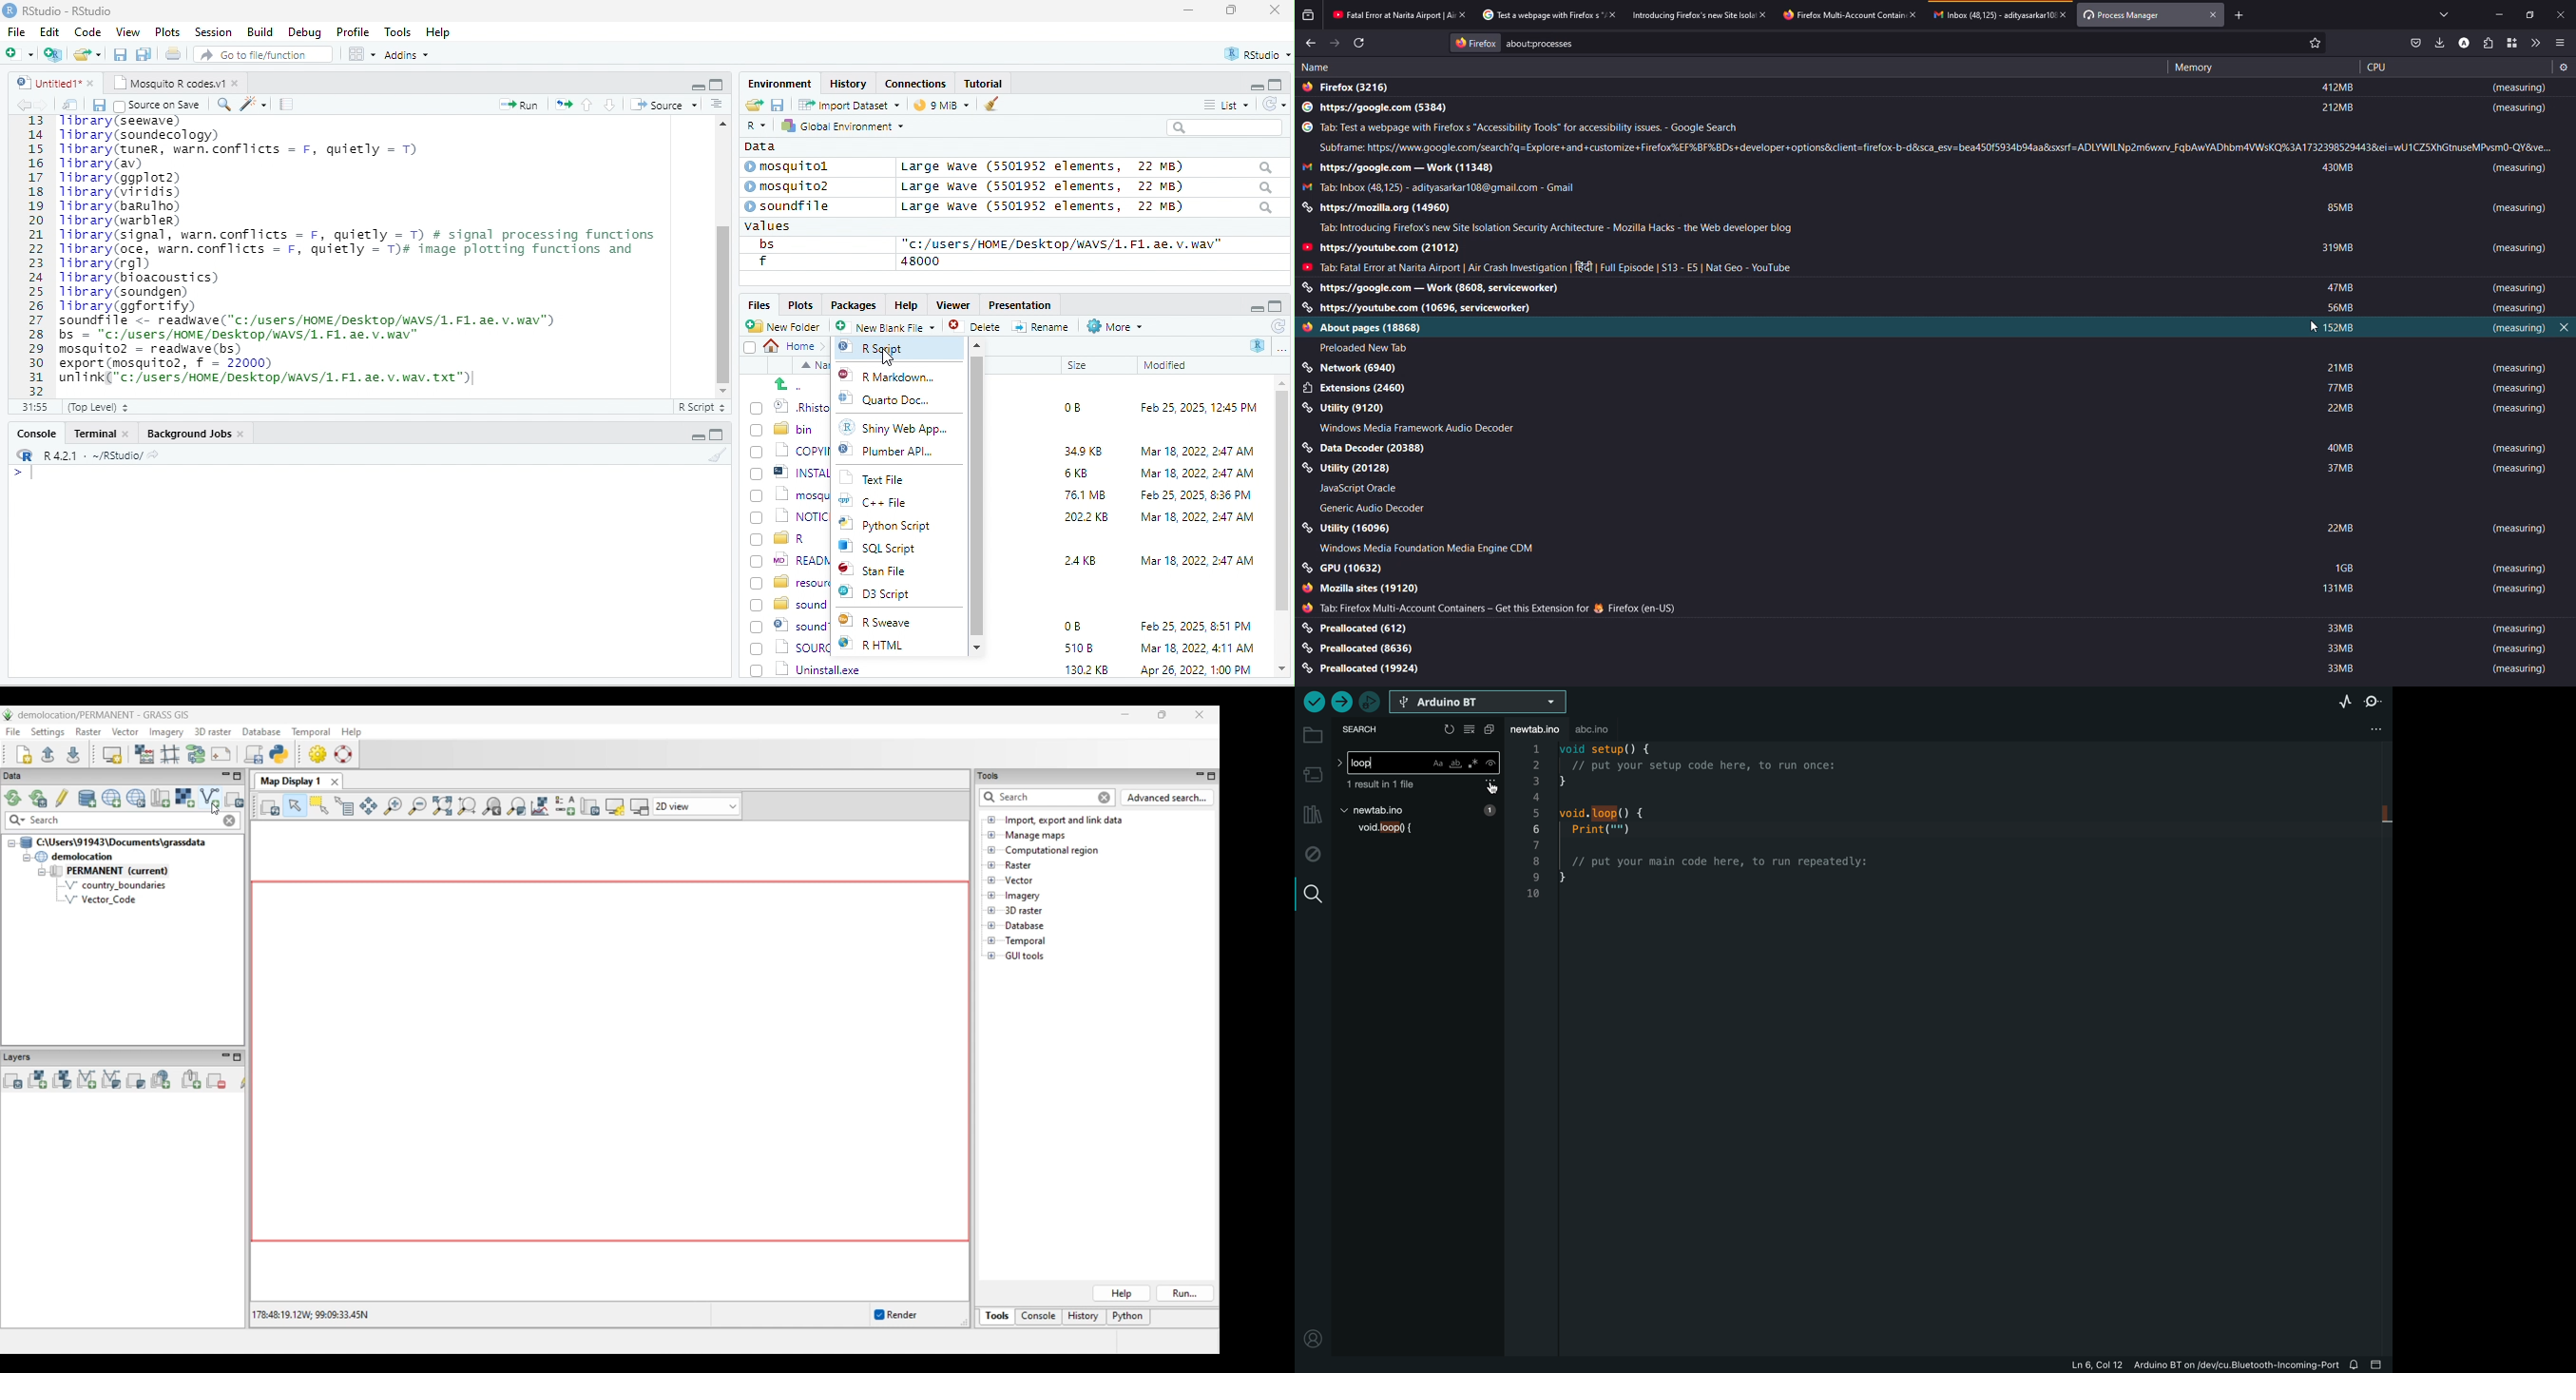 The height and width of the screenshot is (1400, 2576). What do you see at coordinates (1198, 451) in the screenshot?
I see `Mar 18, 2022, 247 AM` at bounding box center [1198, 451].